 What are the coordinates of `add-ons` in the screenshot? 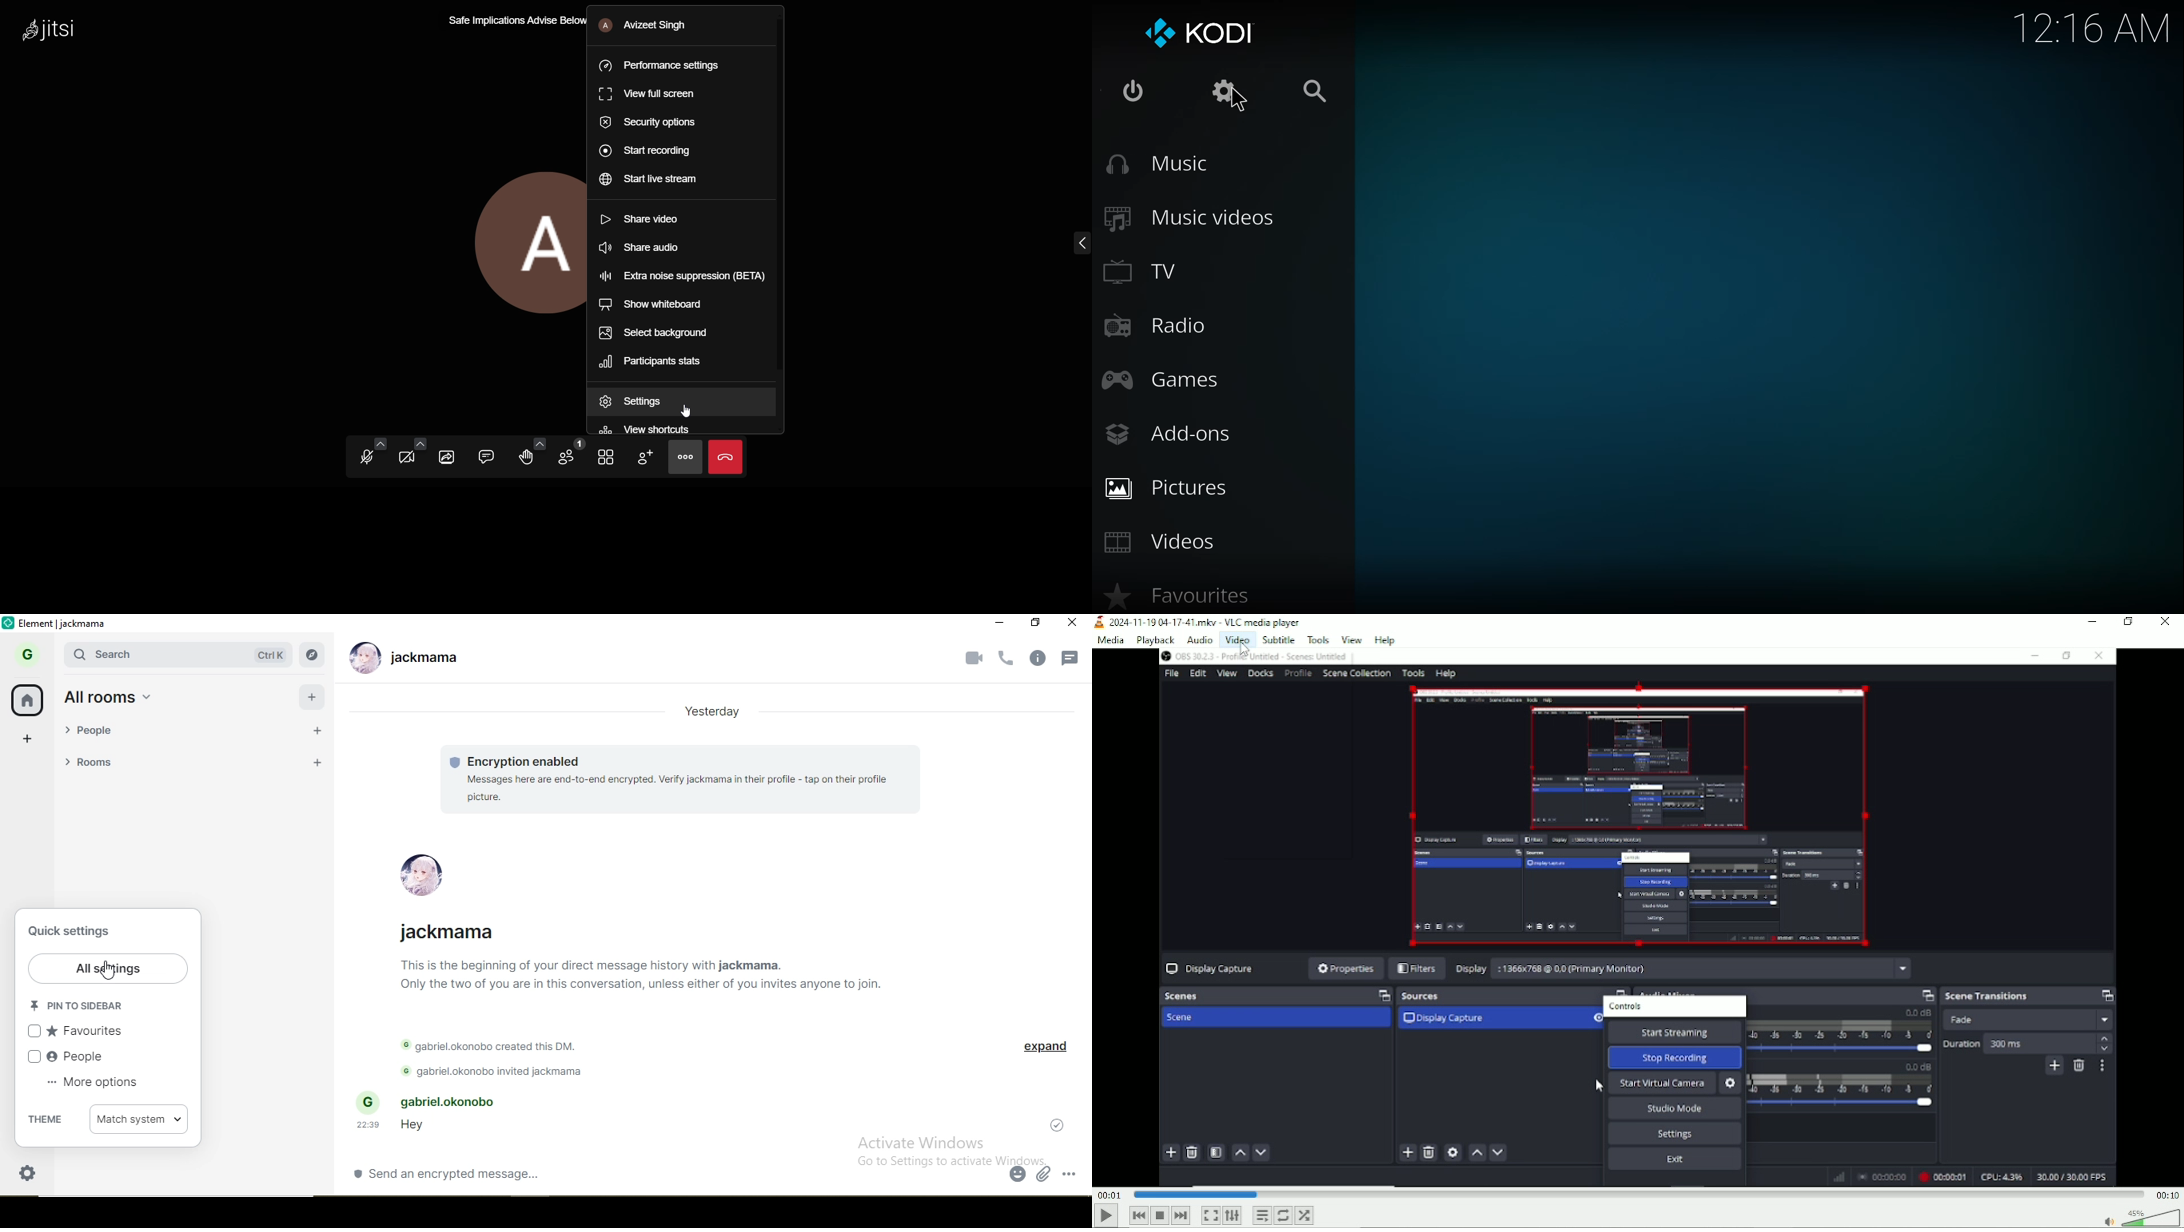 It's located at (1173, 434).